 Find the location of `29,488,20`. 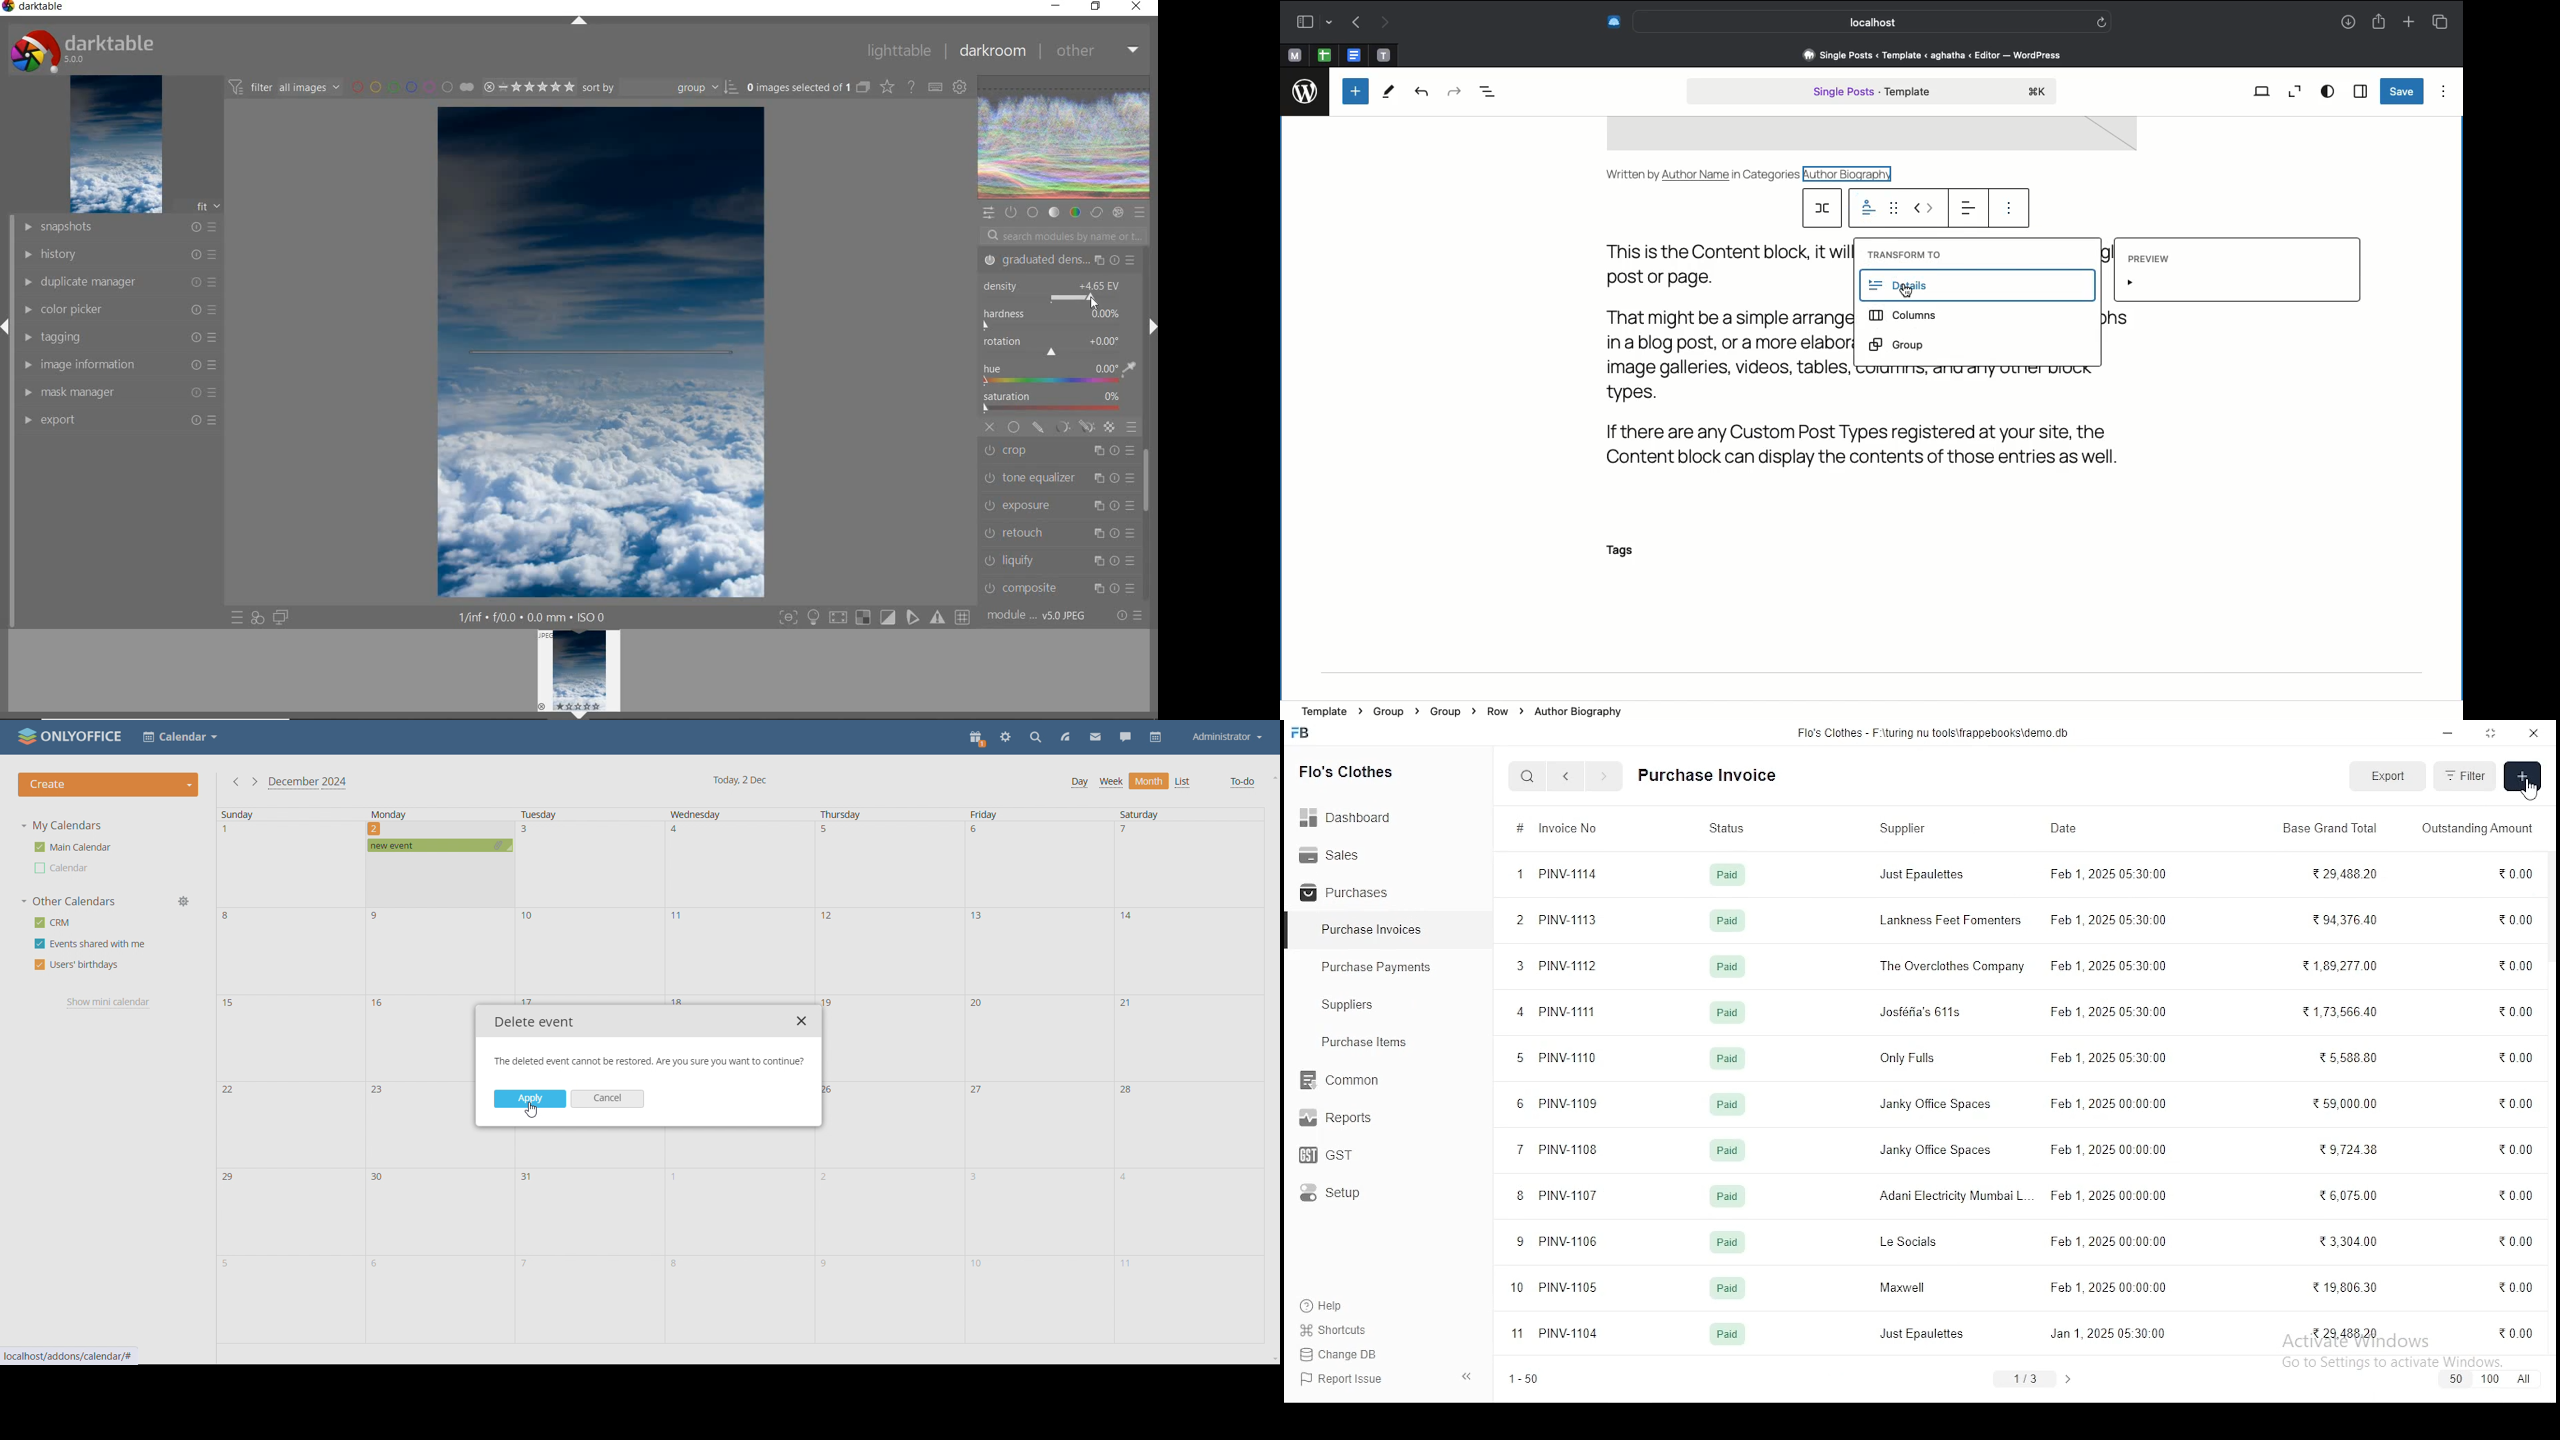

29,488,20 is located at coordinates (2347, 873).